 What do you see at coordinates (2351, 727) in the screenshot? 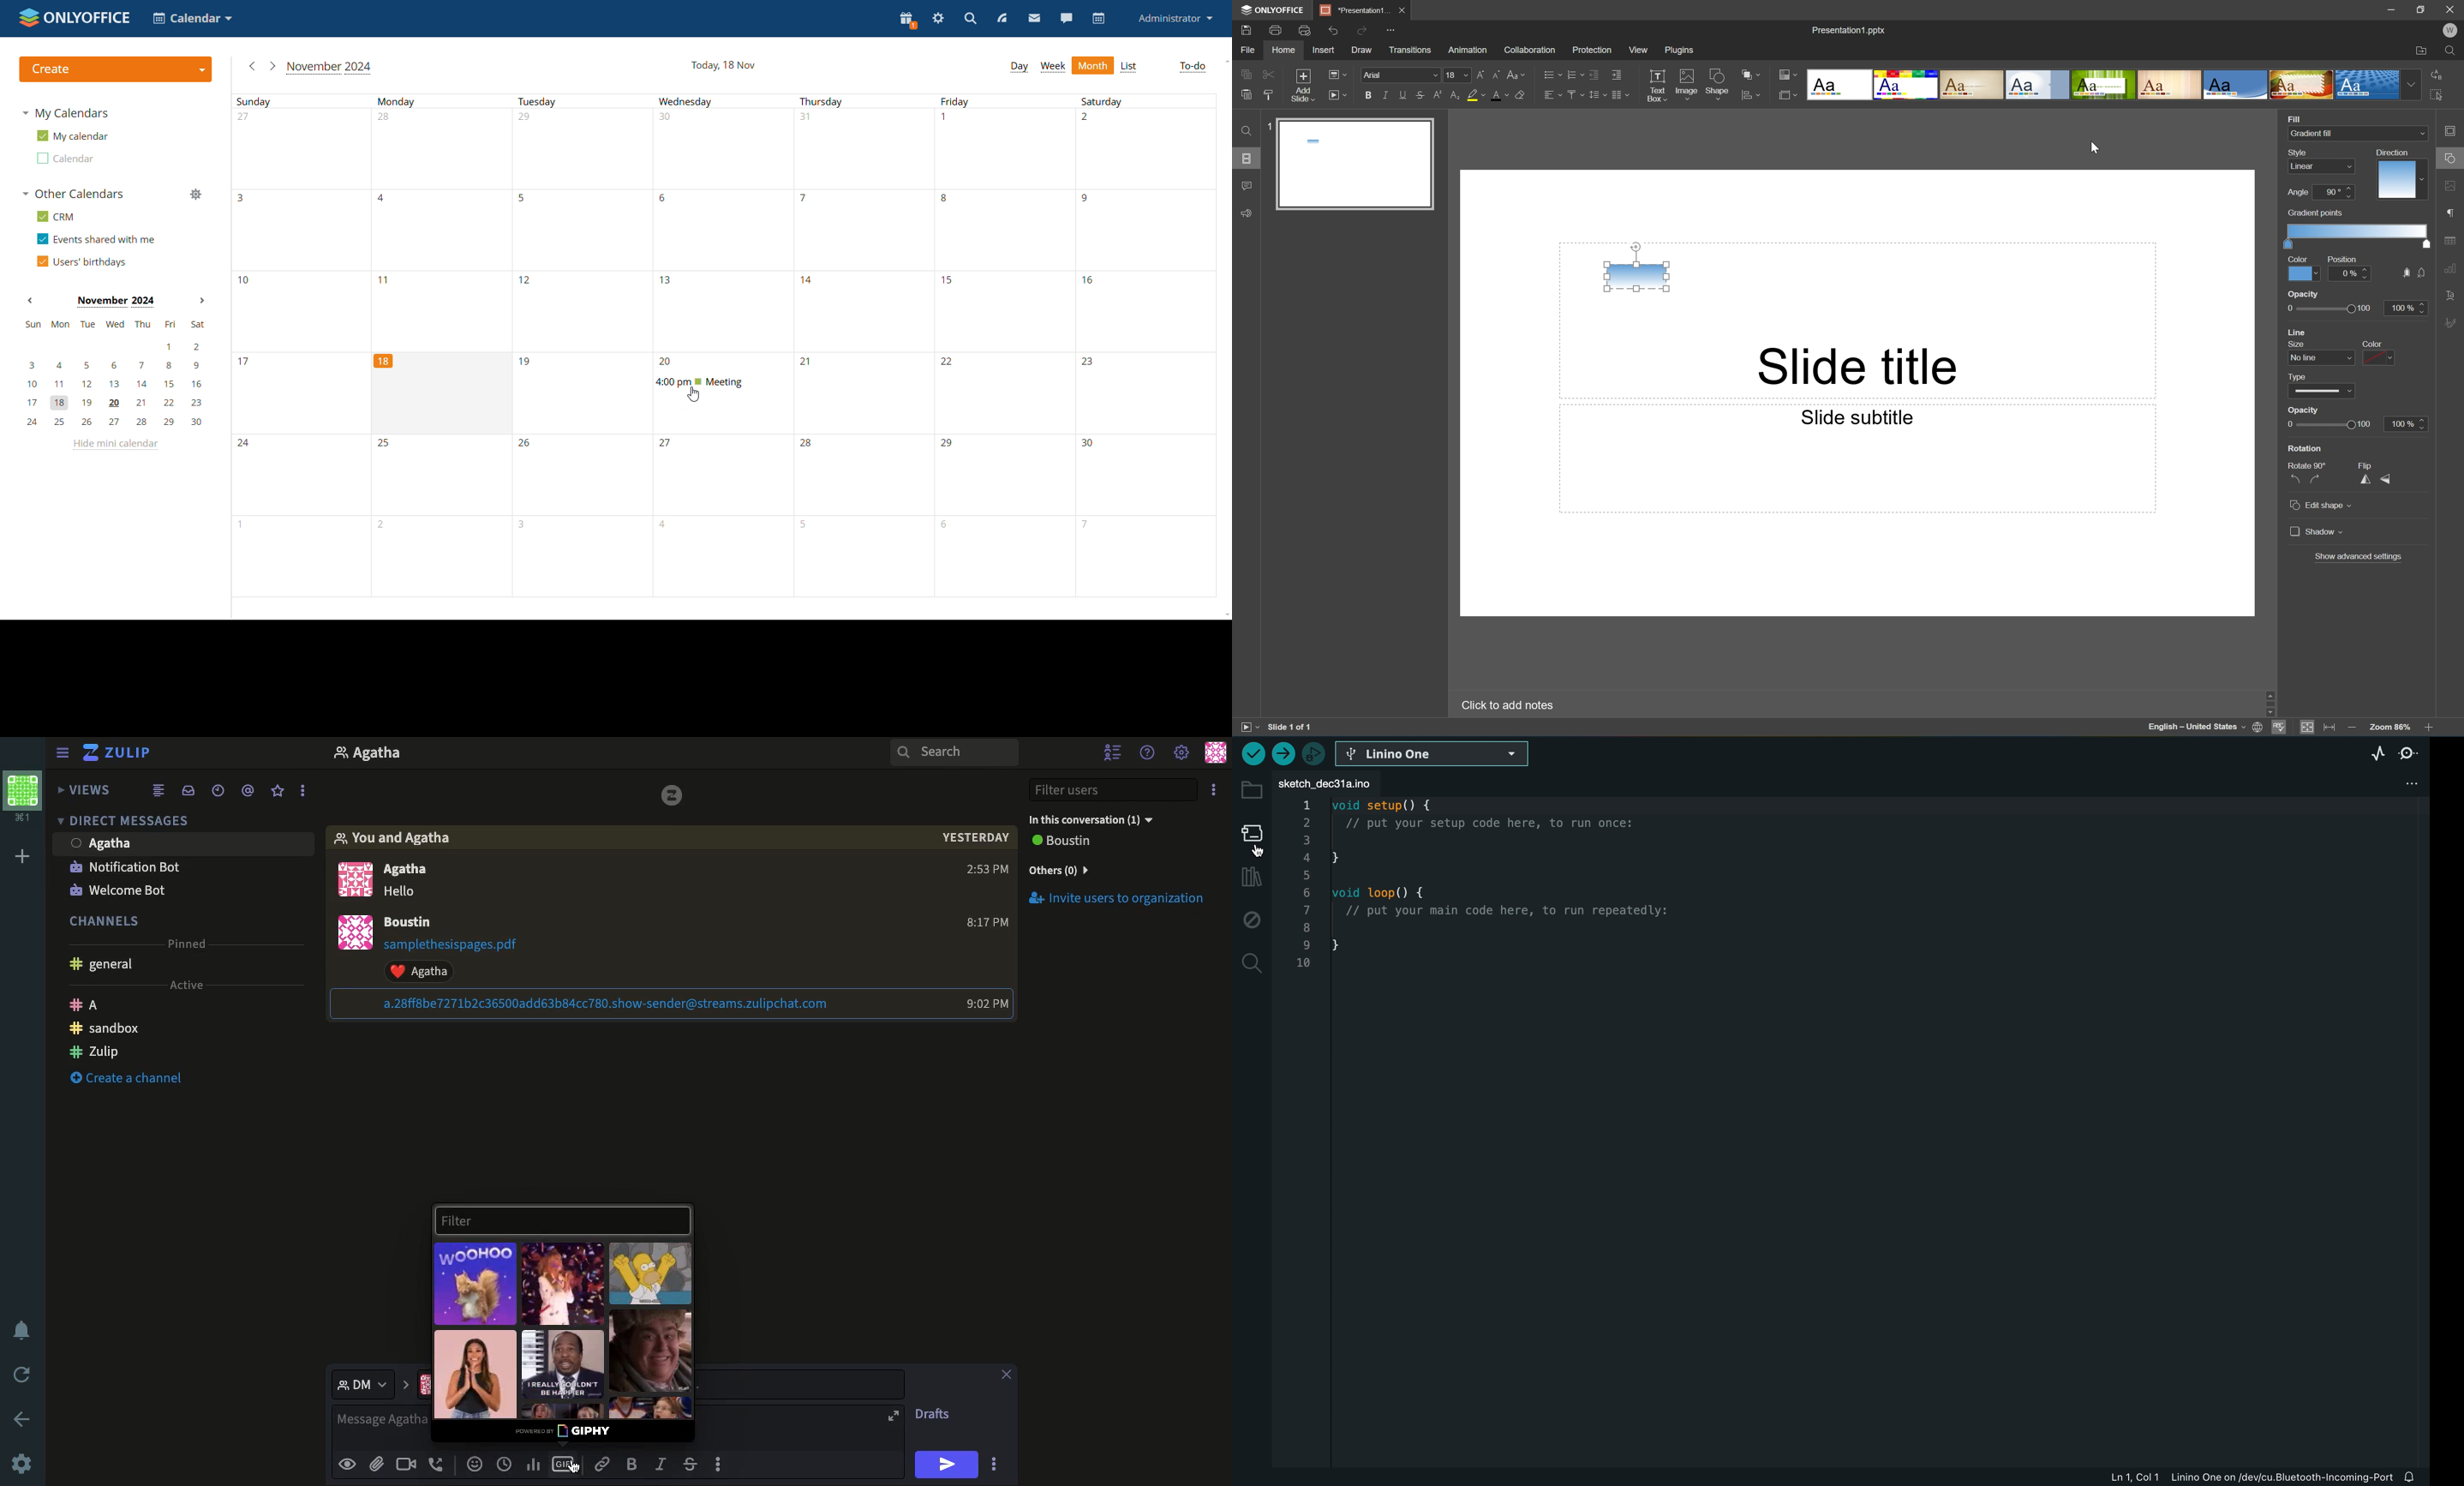
I see `Zoom out` at bounding box center [2351, 727].